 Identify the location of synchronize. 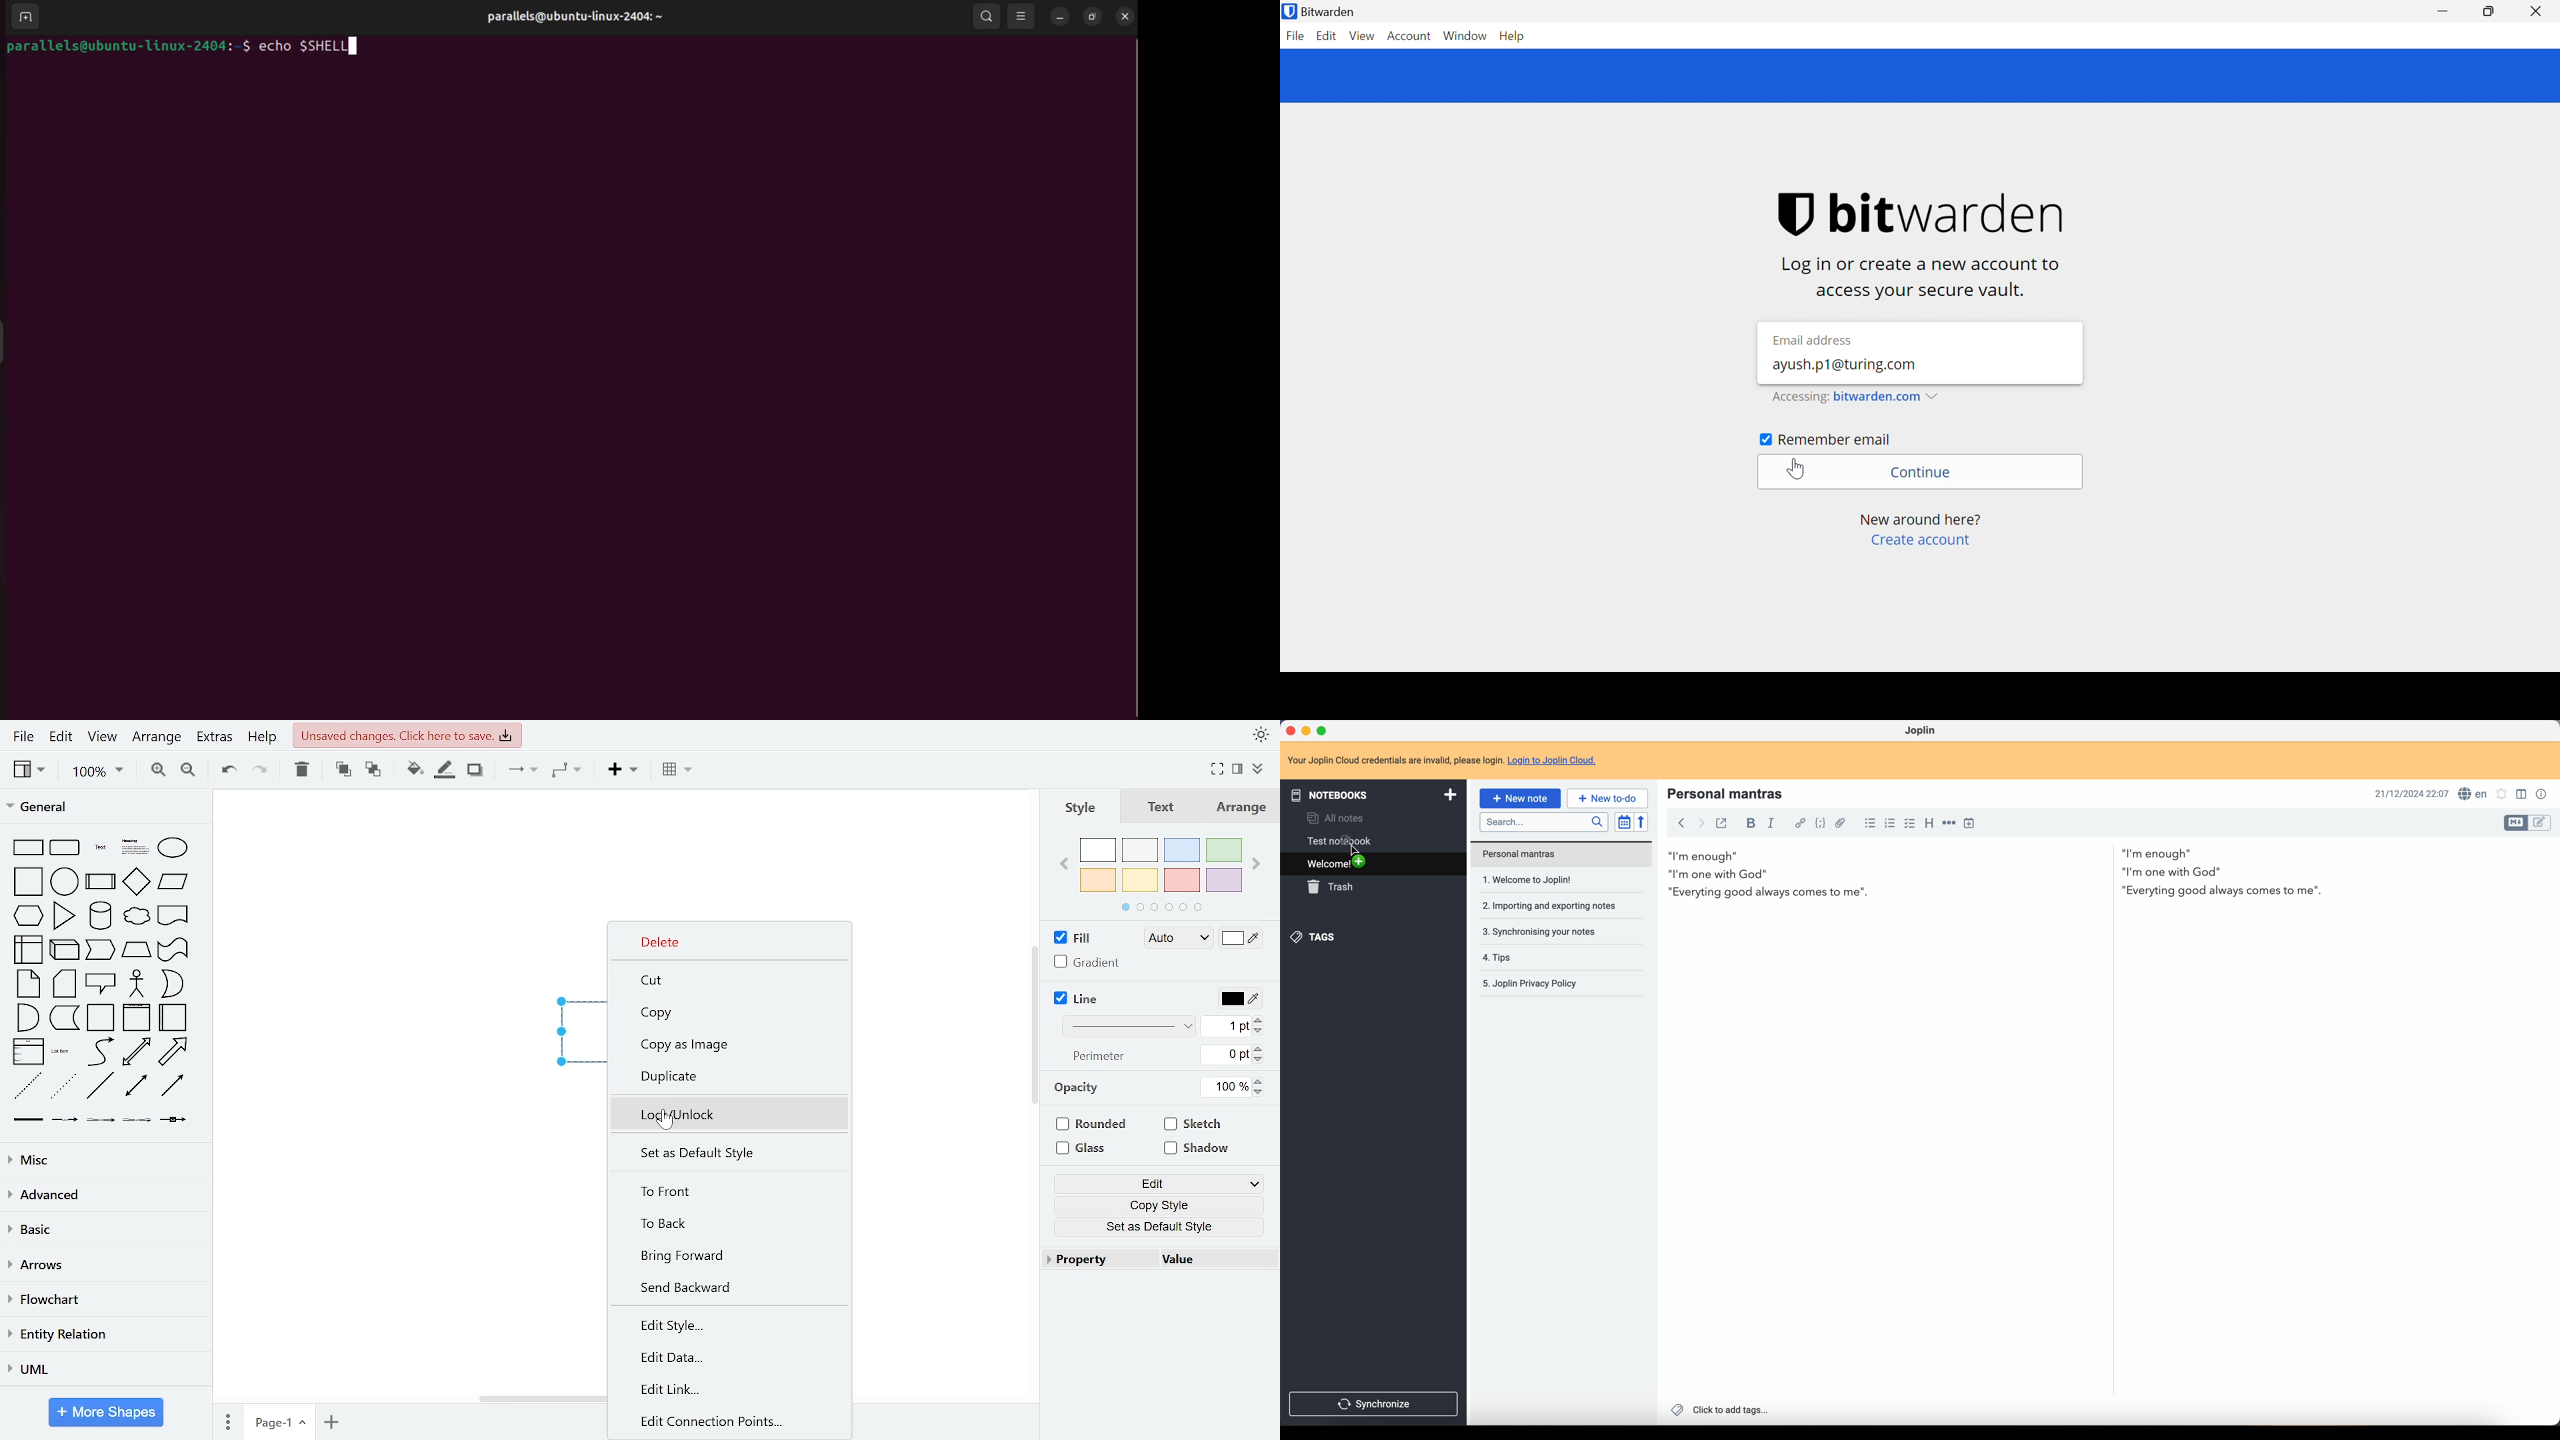
(1374, 1404).